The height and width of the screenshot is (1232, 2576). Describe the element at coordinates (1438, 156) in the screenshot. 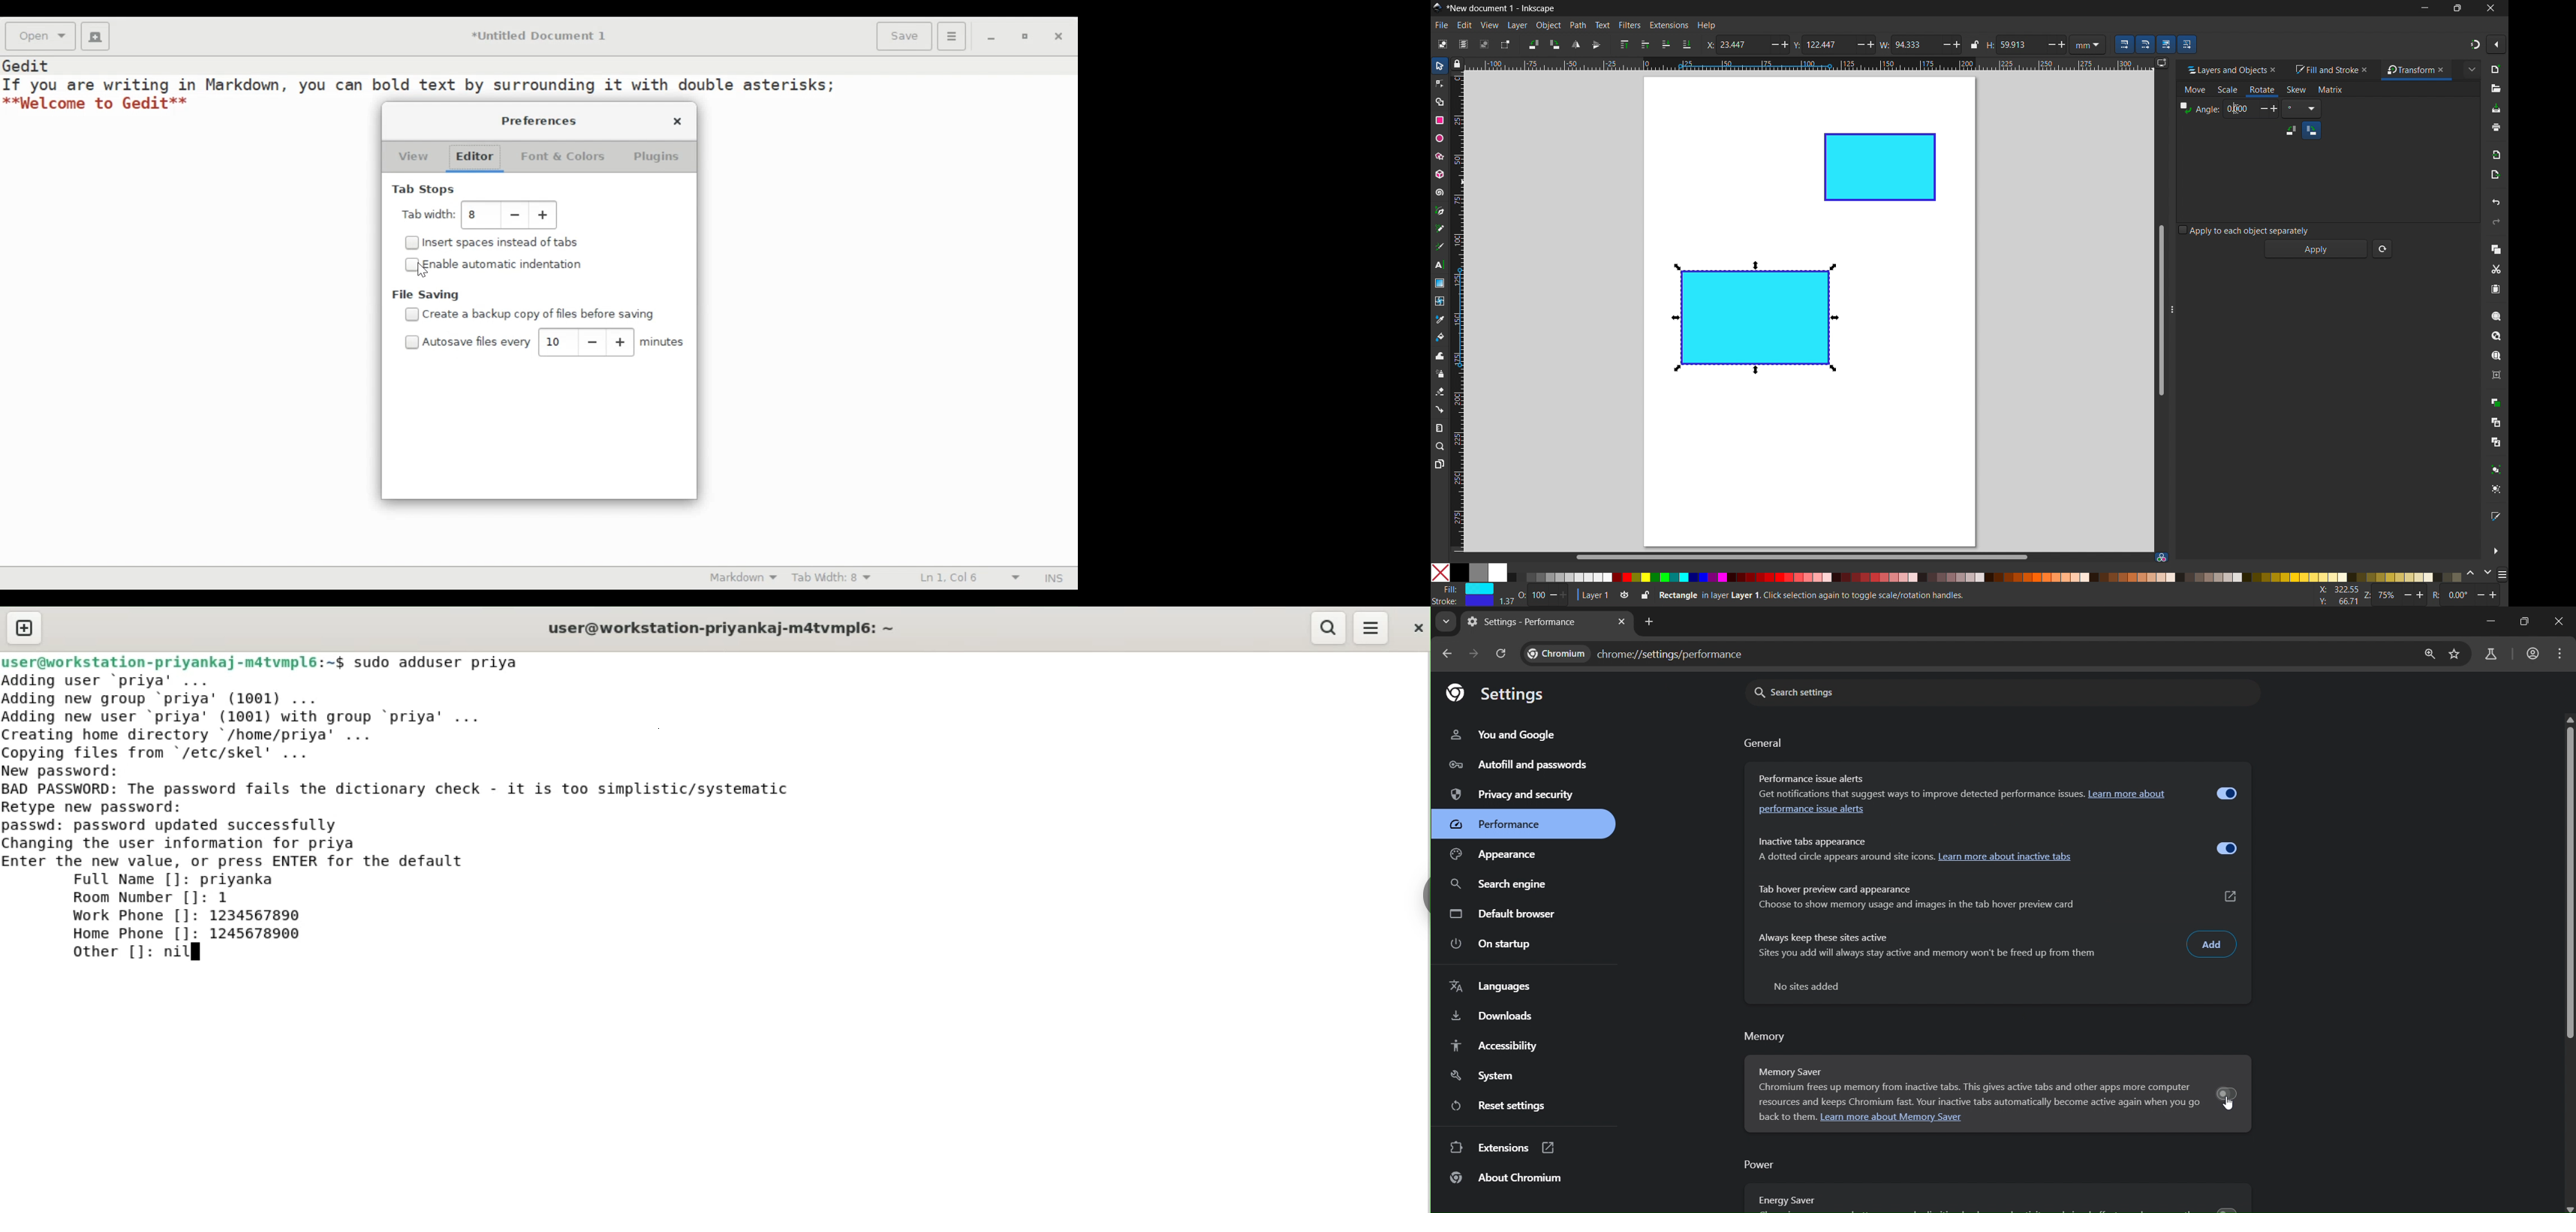

I see `star/polygon tool` at that location.